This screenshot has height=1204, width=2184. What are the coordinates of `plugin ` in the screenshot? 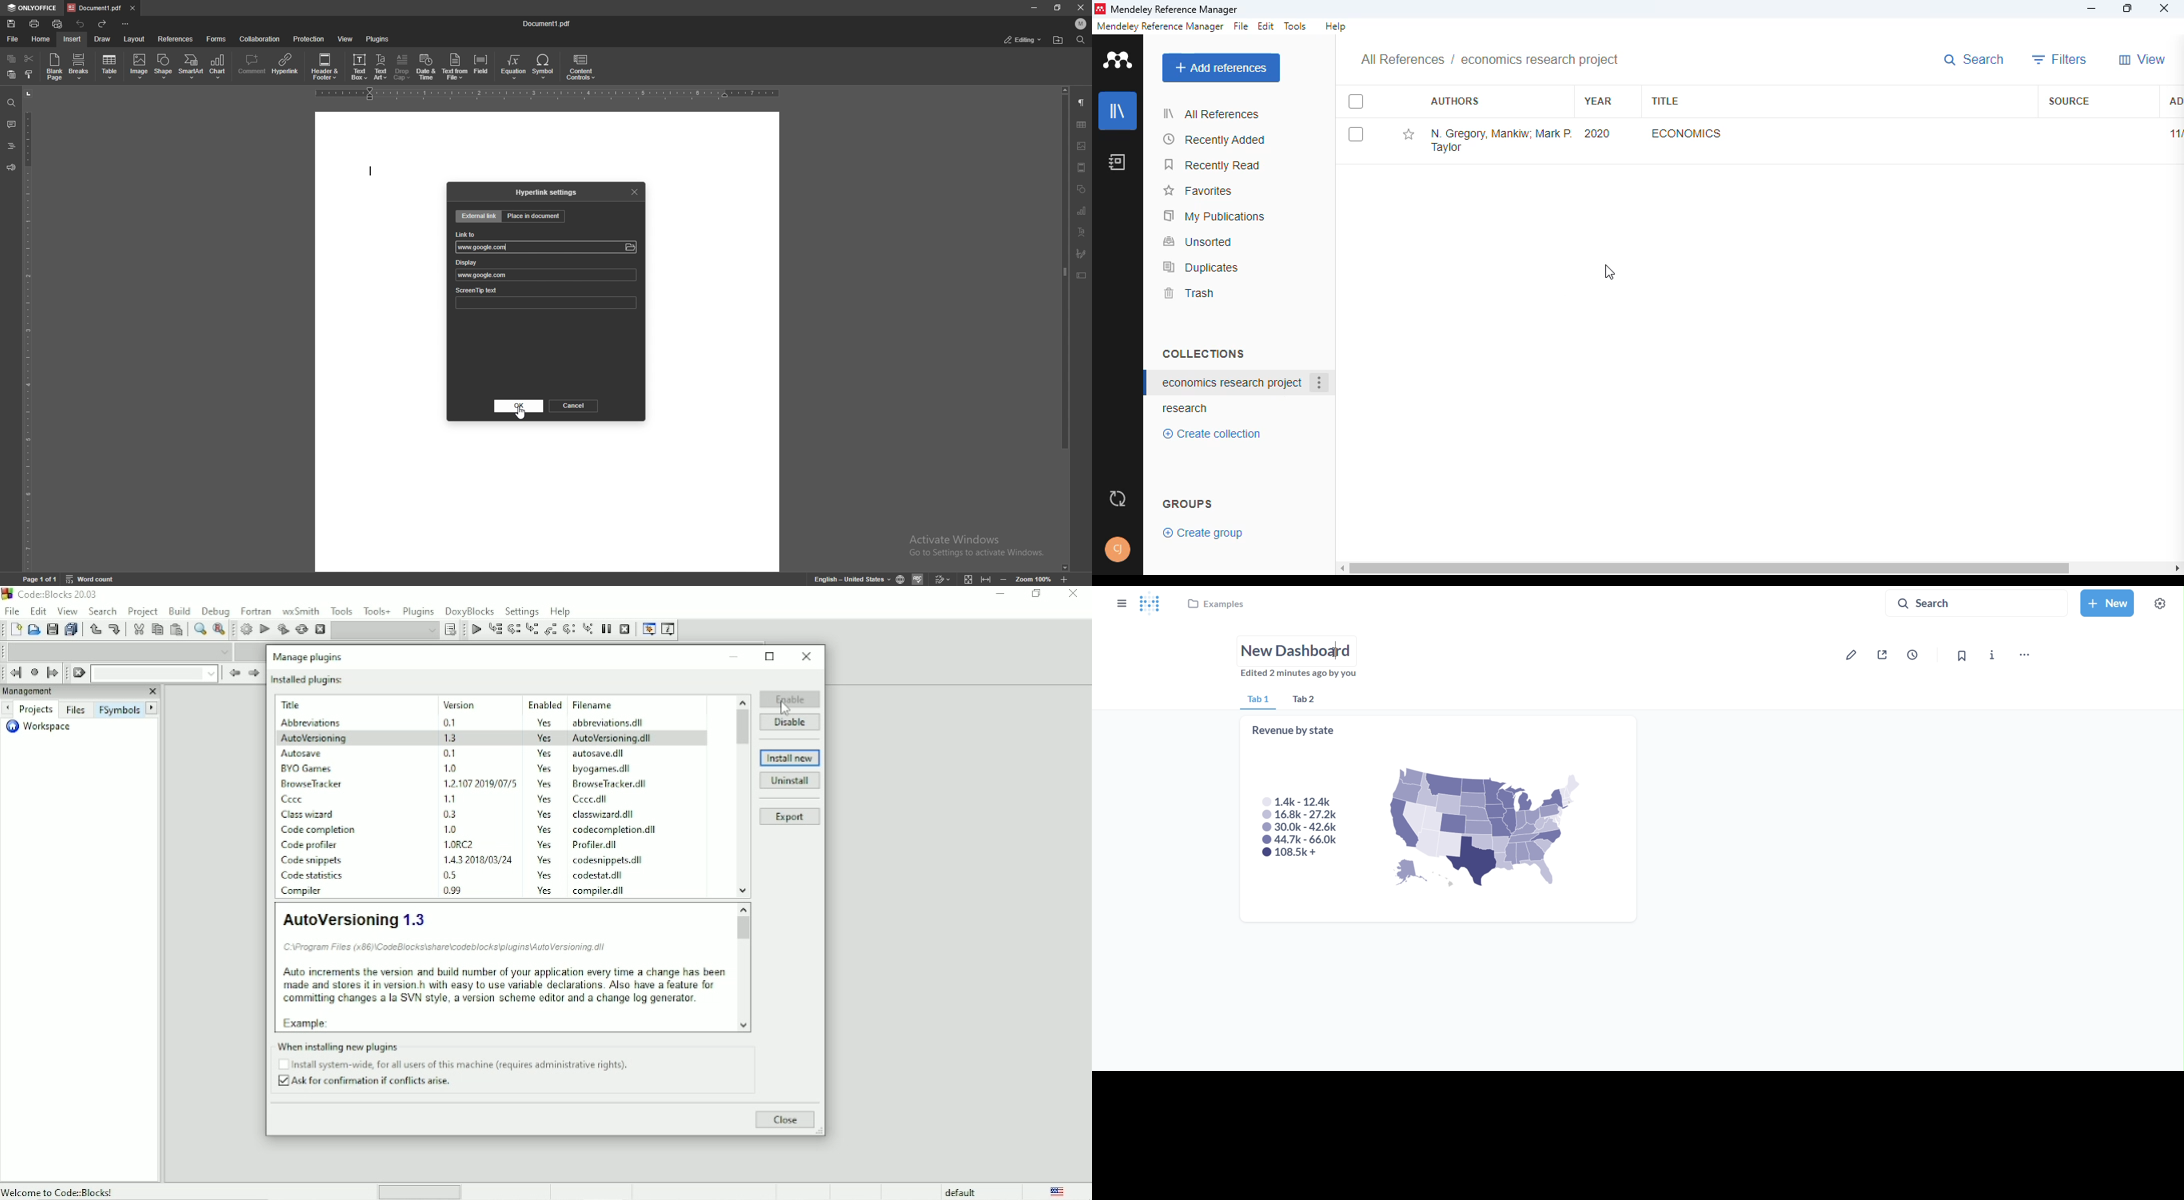 It's located at (309, 860).